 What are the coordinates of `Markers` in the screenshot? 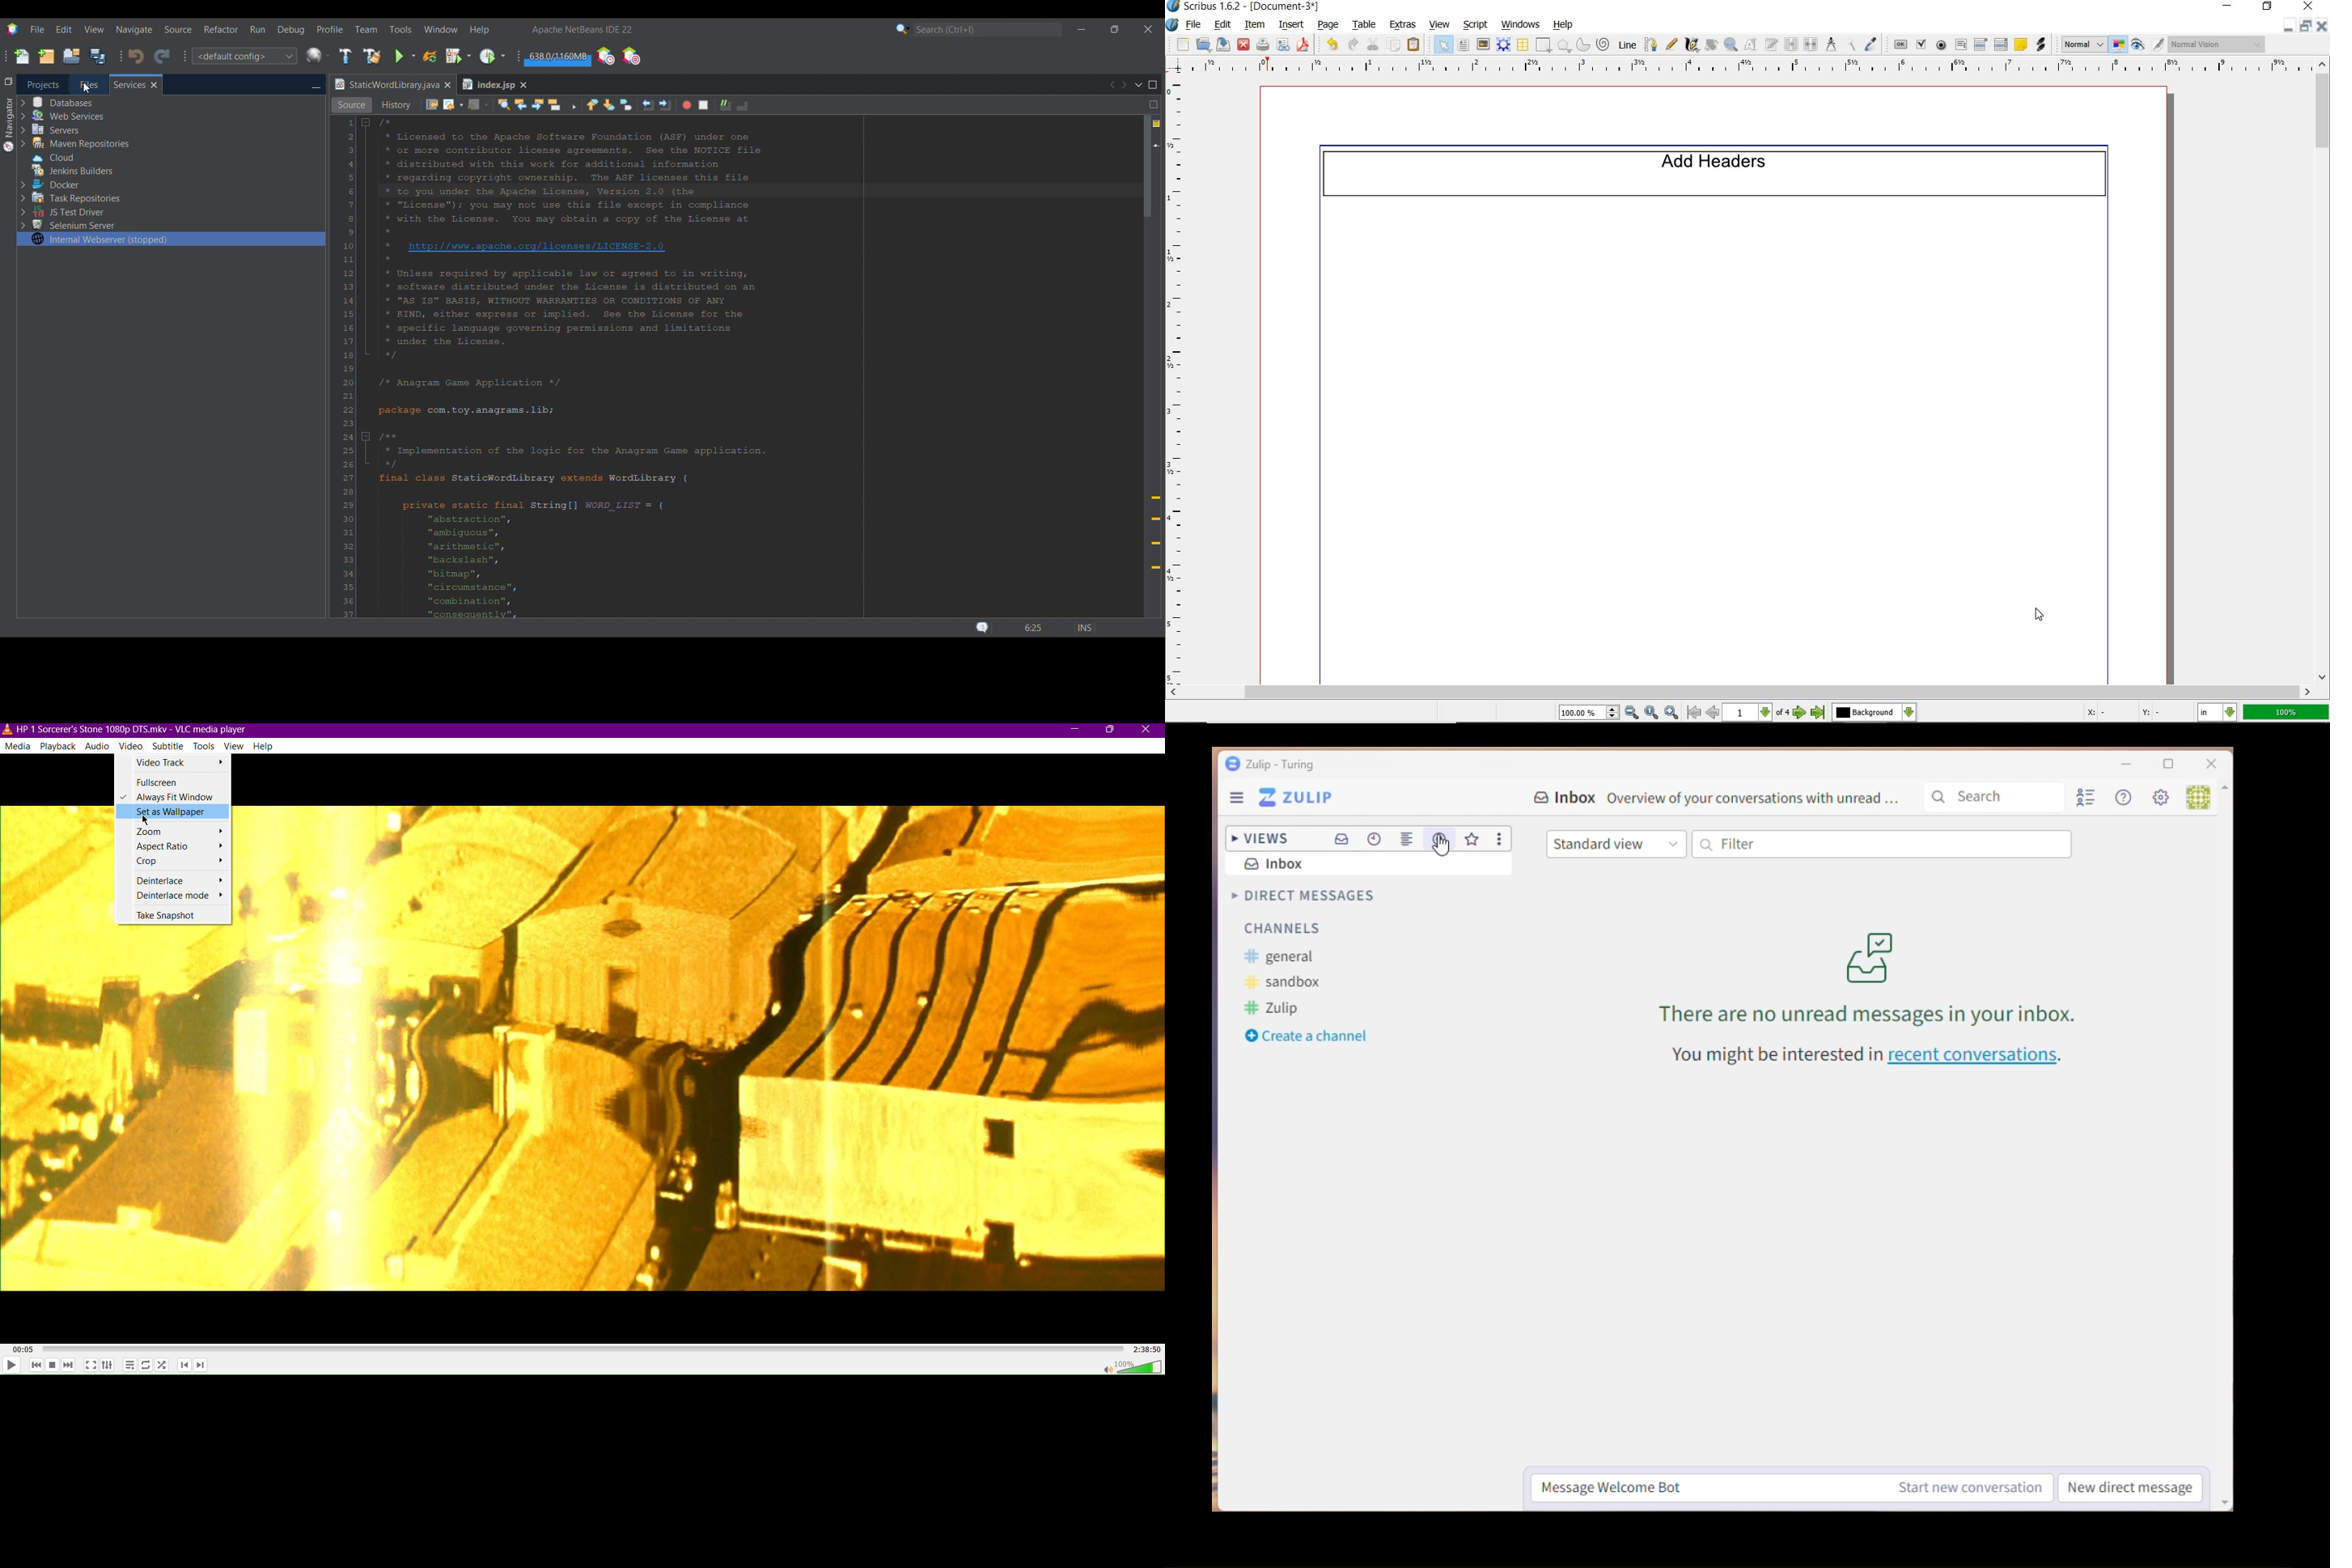 It's located at (1155, 533).